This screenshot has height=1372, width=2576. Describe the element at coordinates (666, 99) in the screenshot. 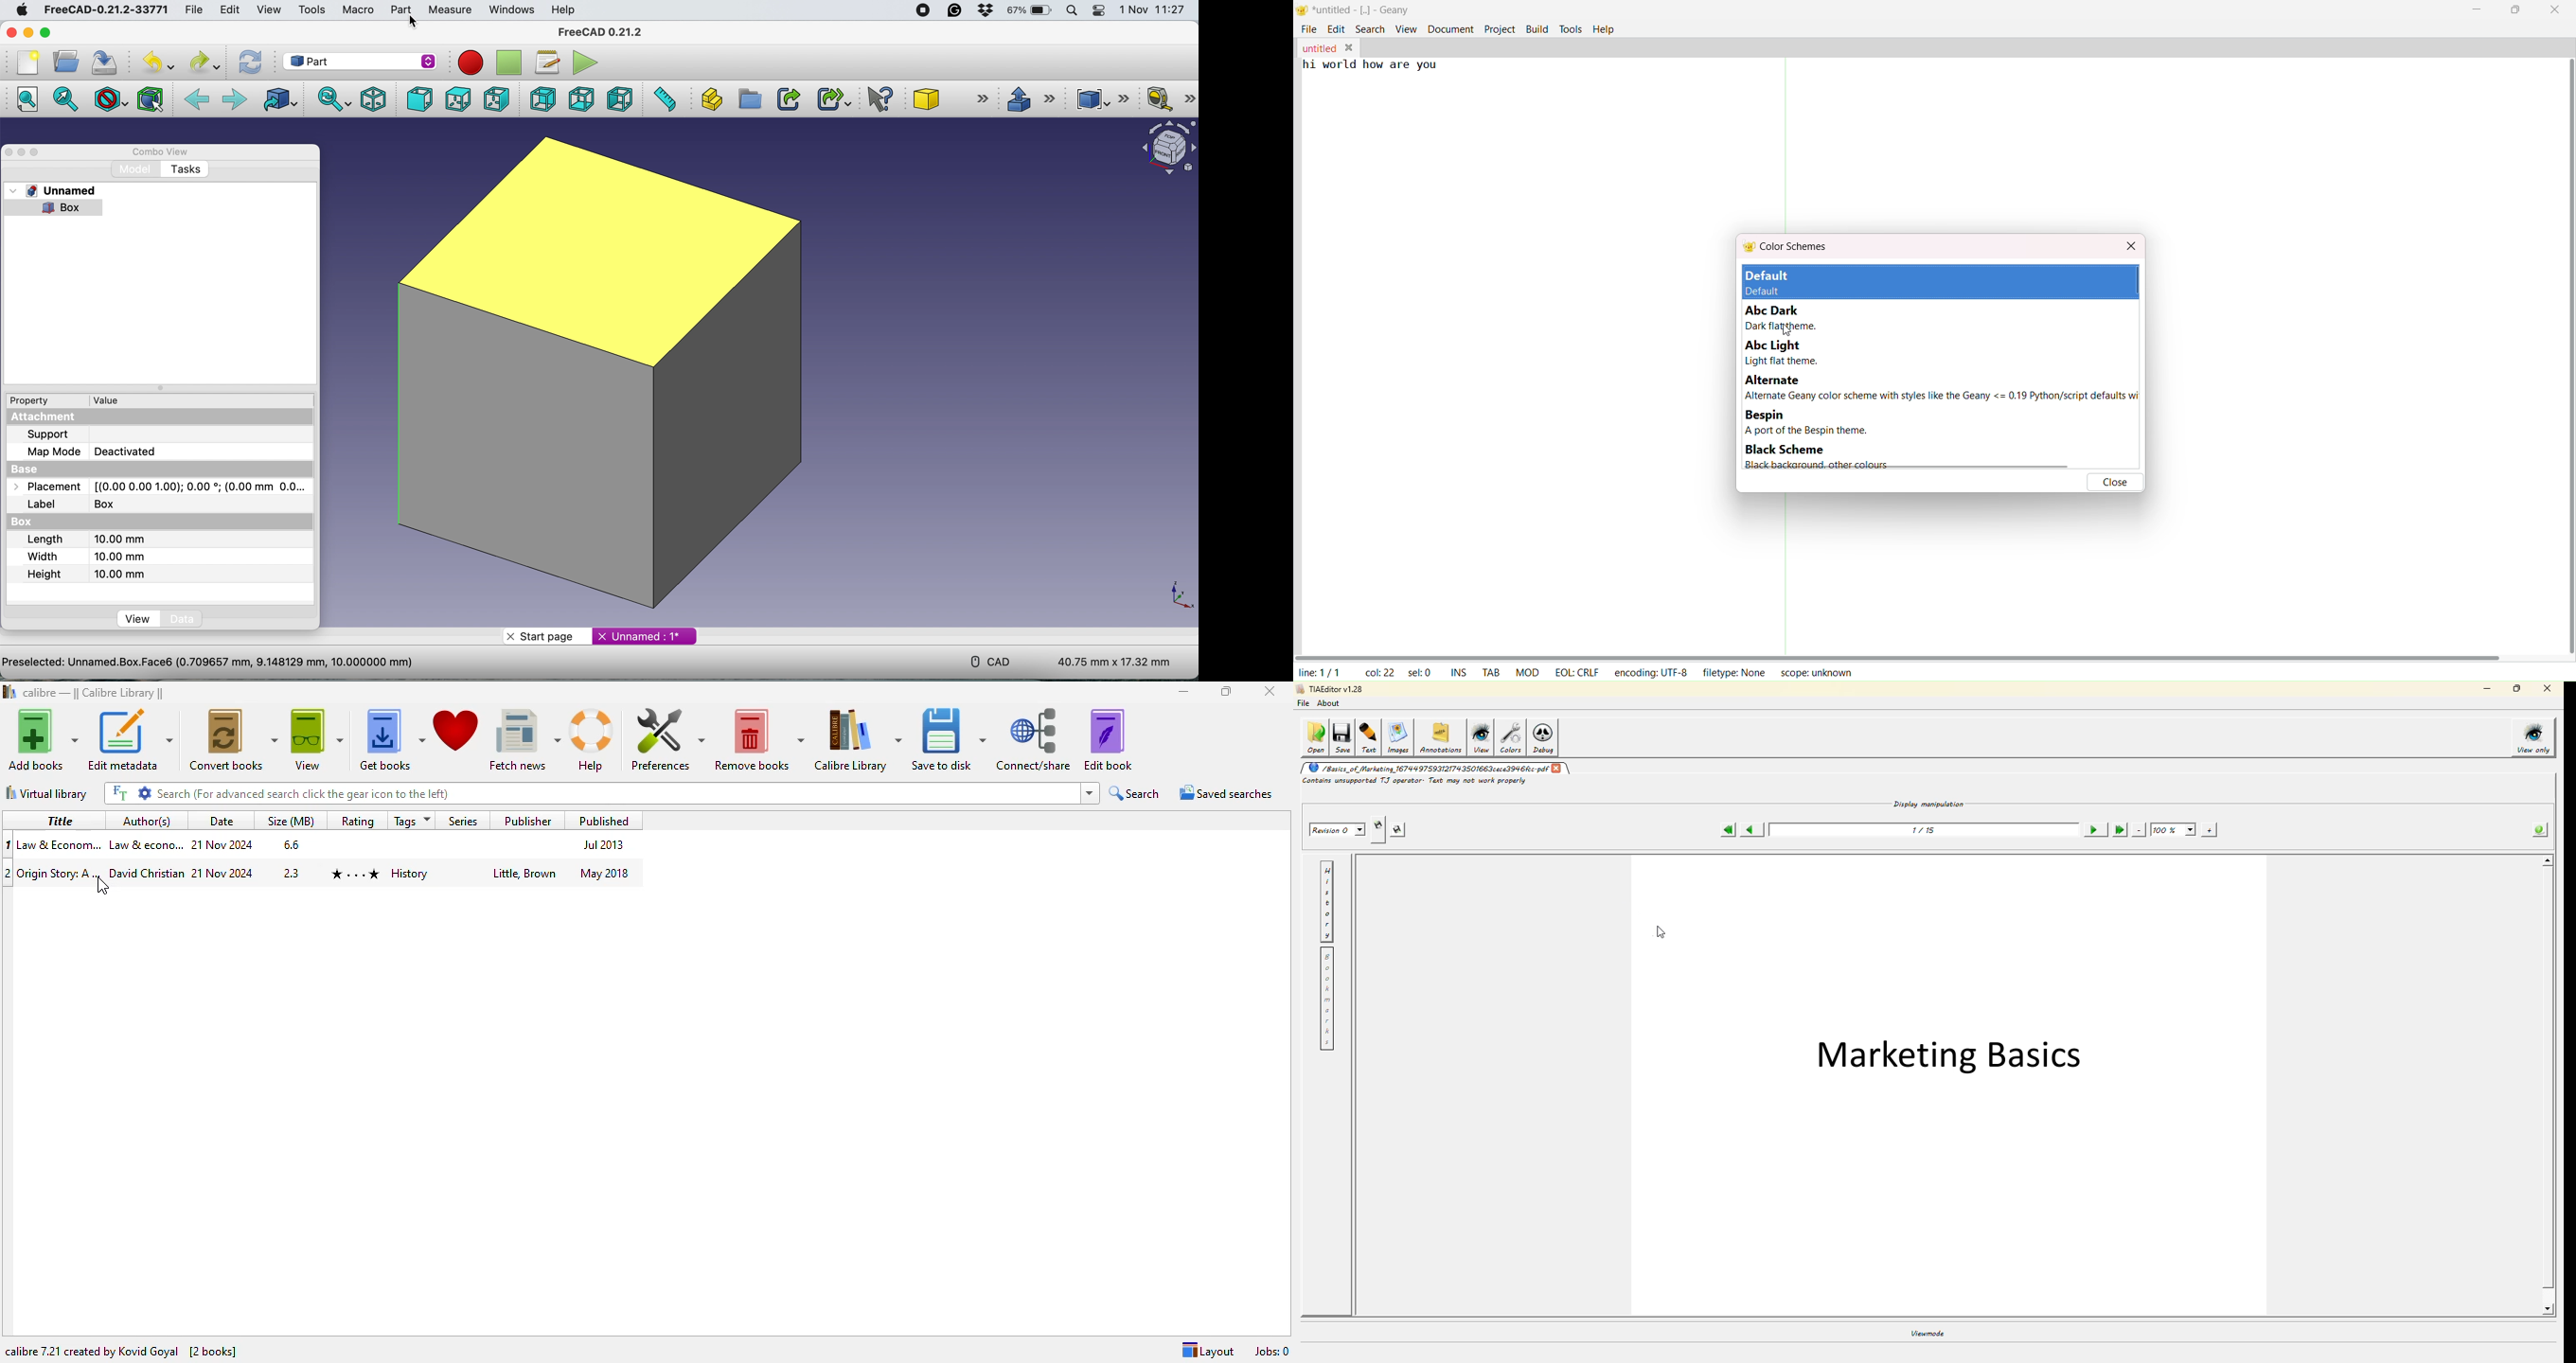

I see `measure distance` at that location.